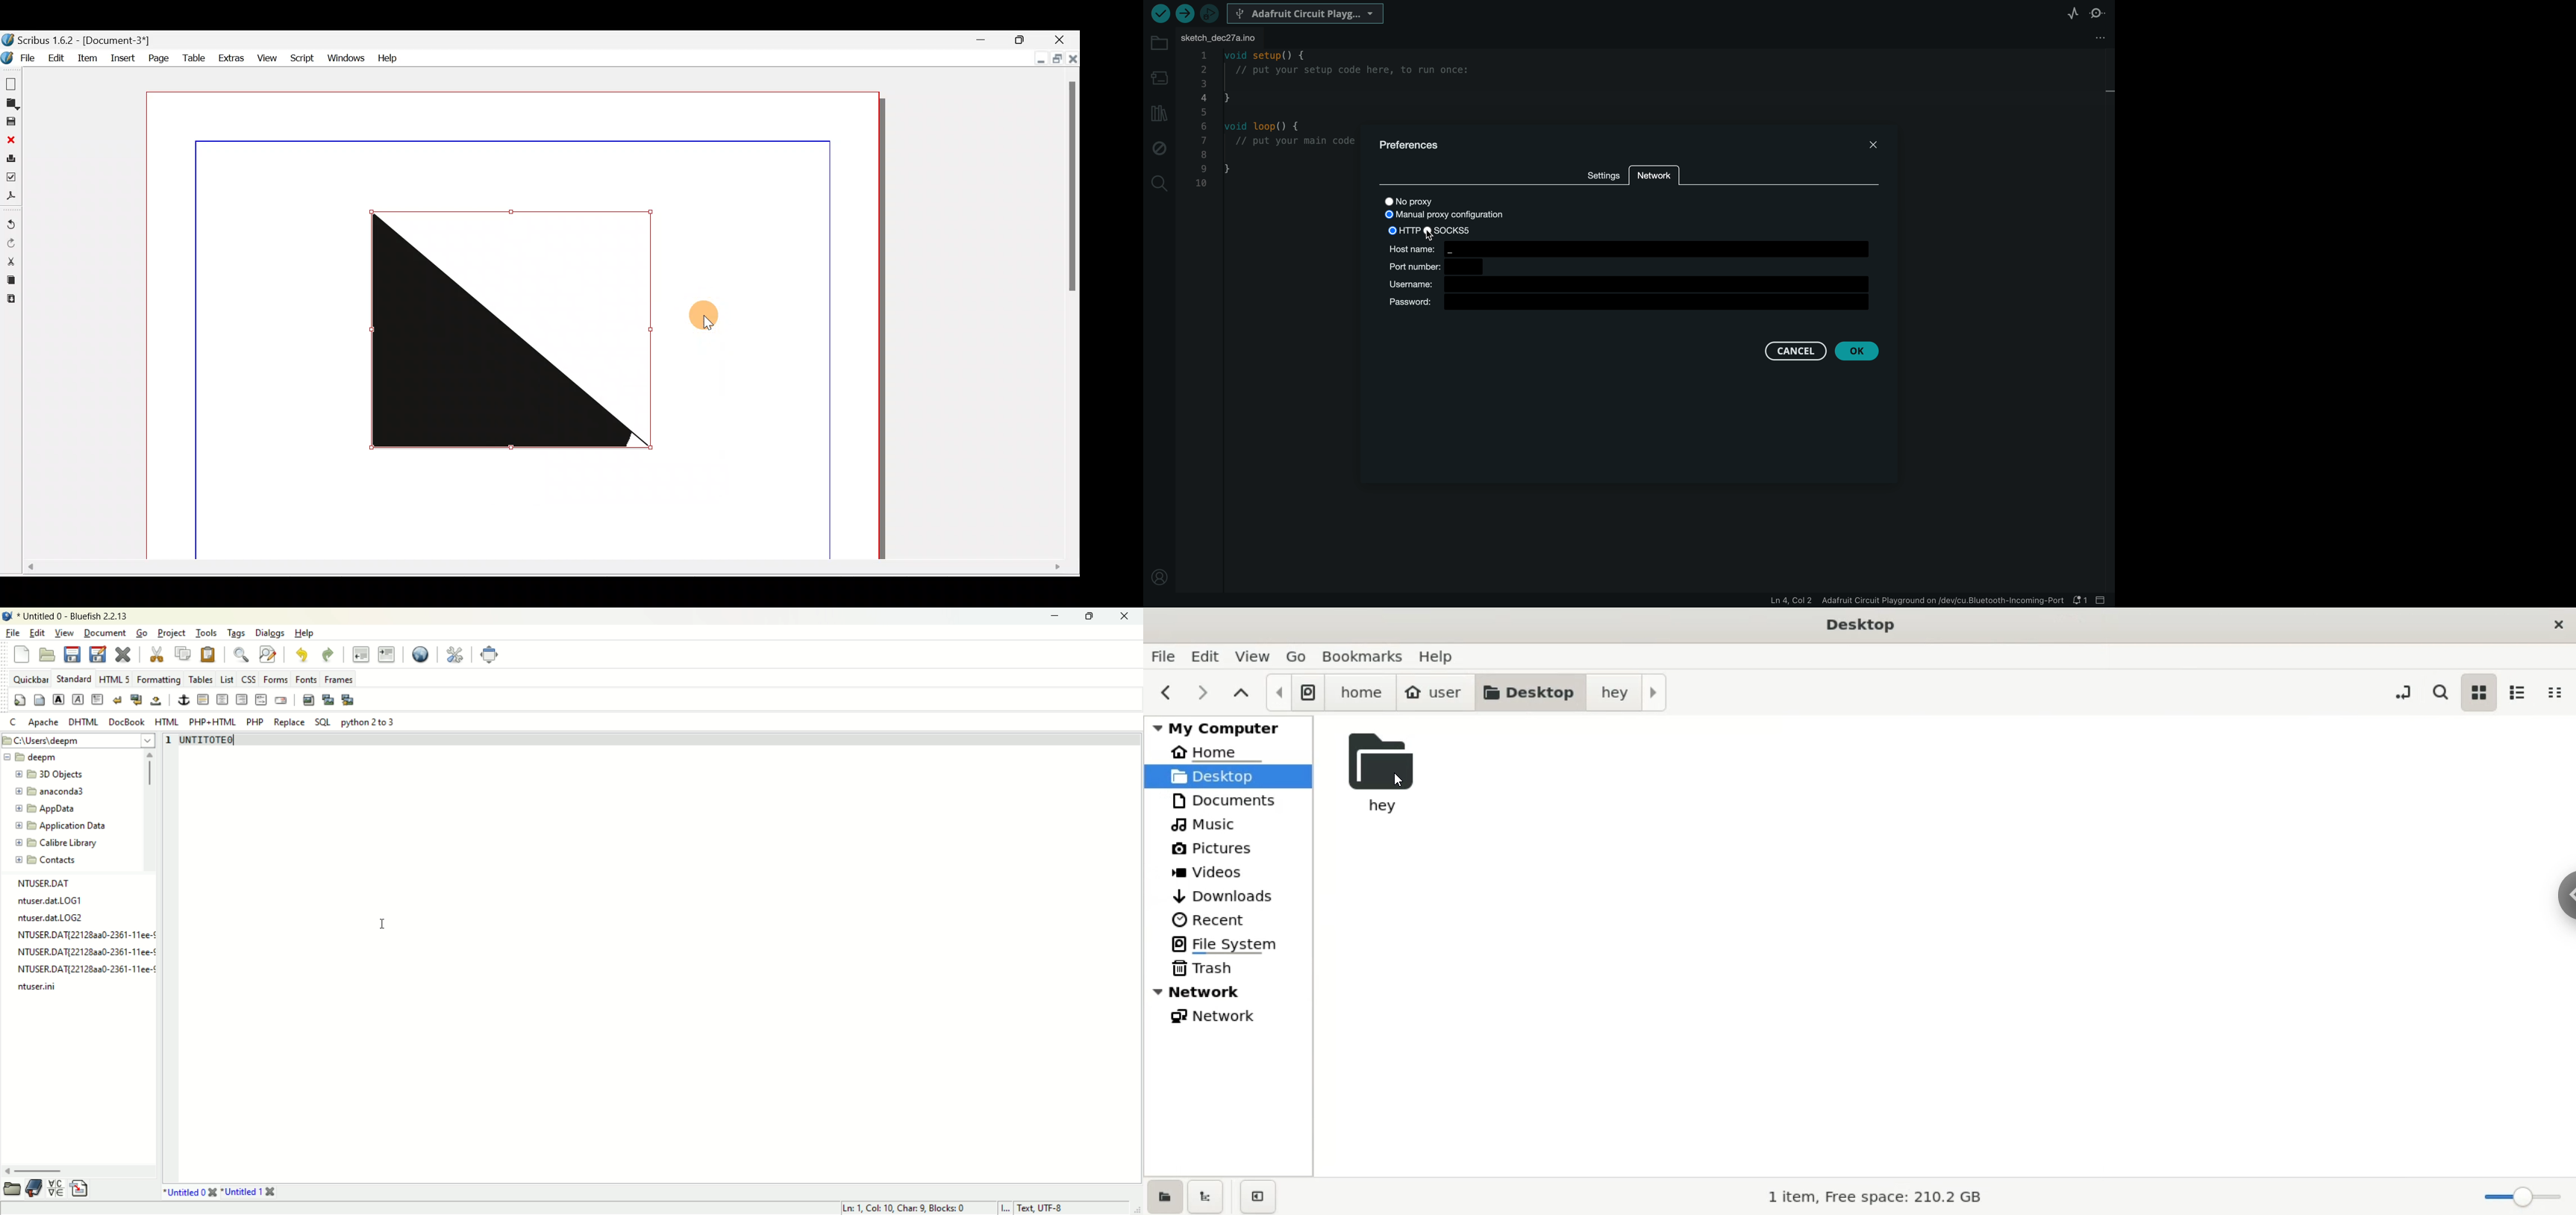 The image size is (2576, 1232). I want to click on hey folder, so click(1392, 774).